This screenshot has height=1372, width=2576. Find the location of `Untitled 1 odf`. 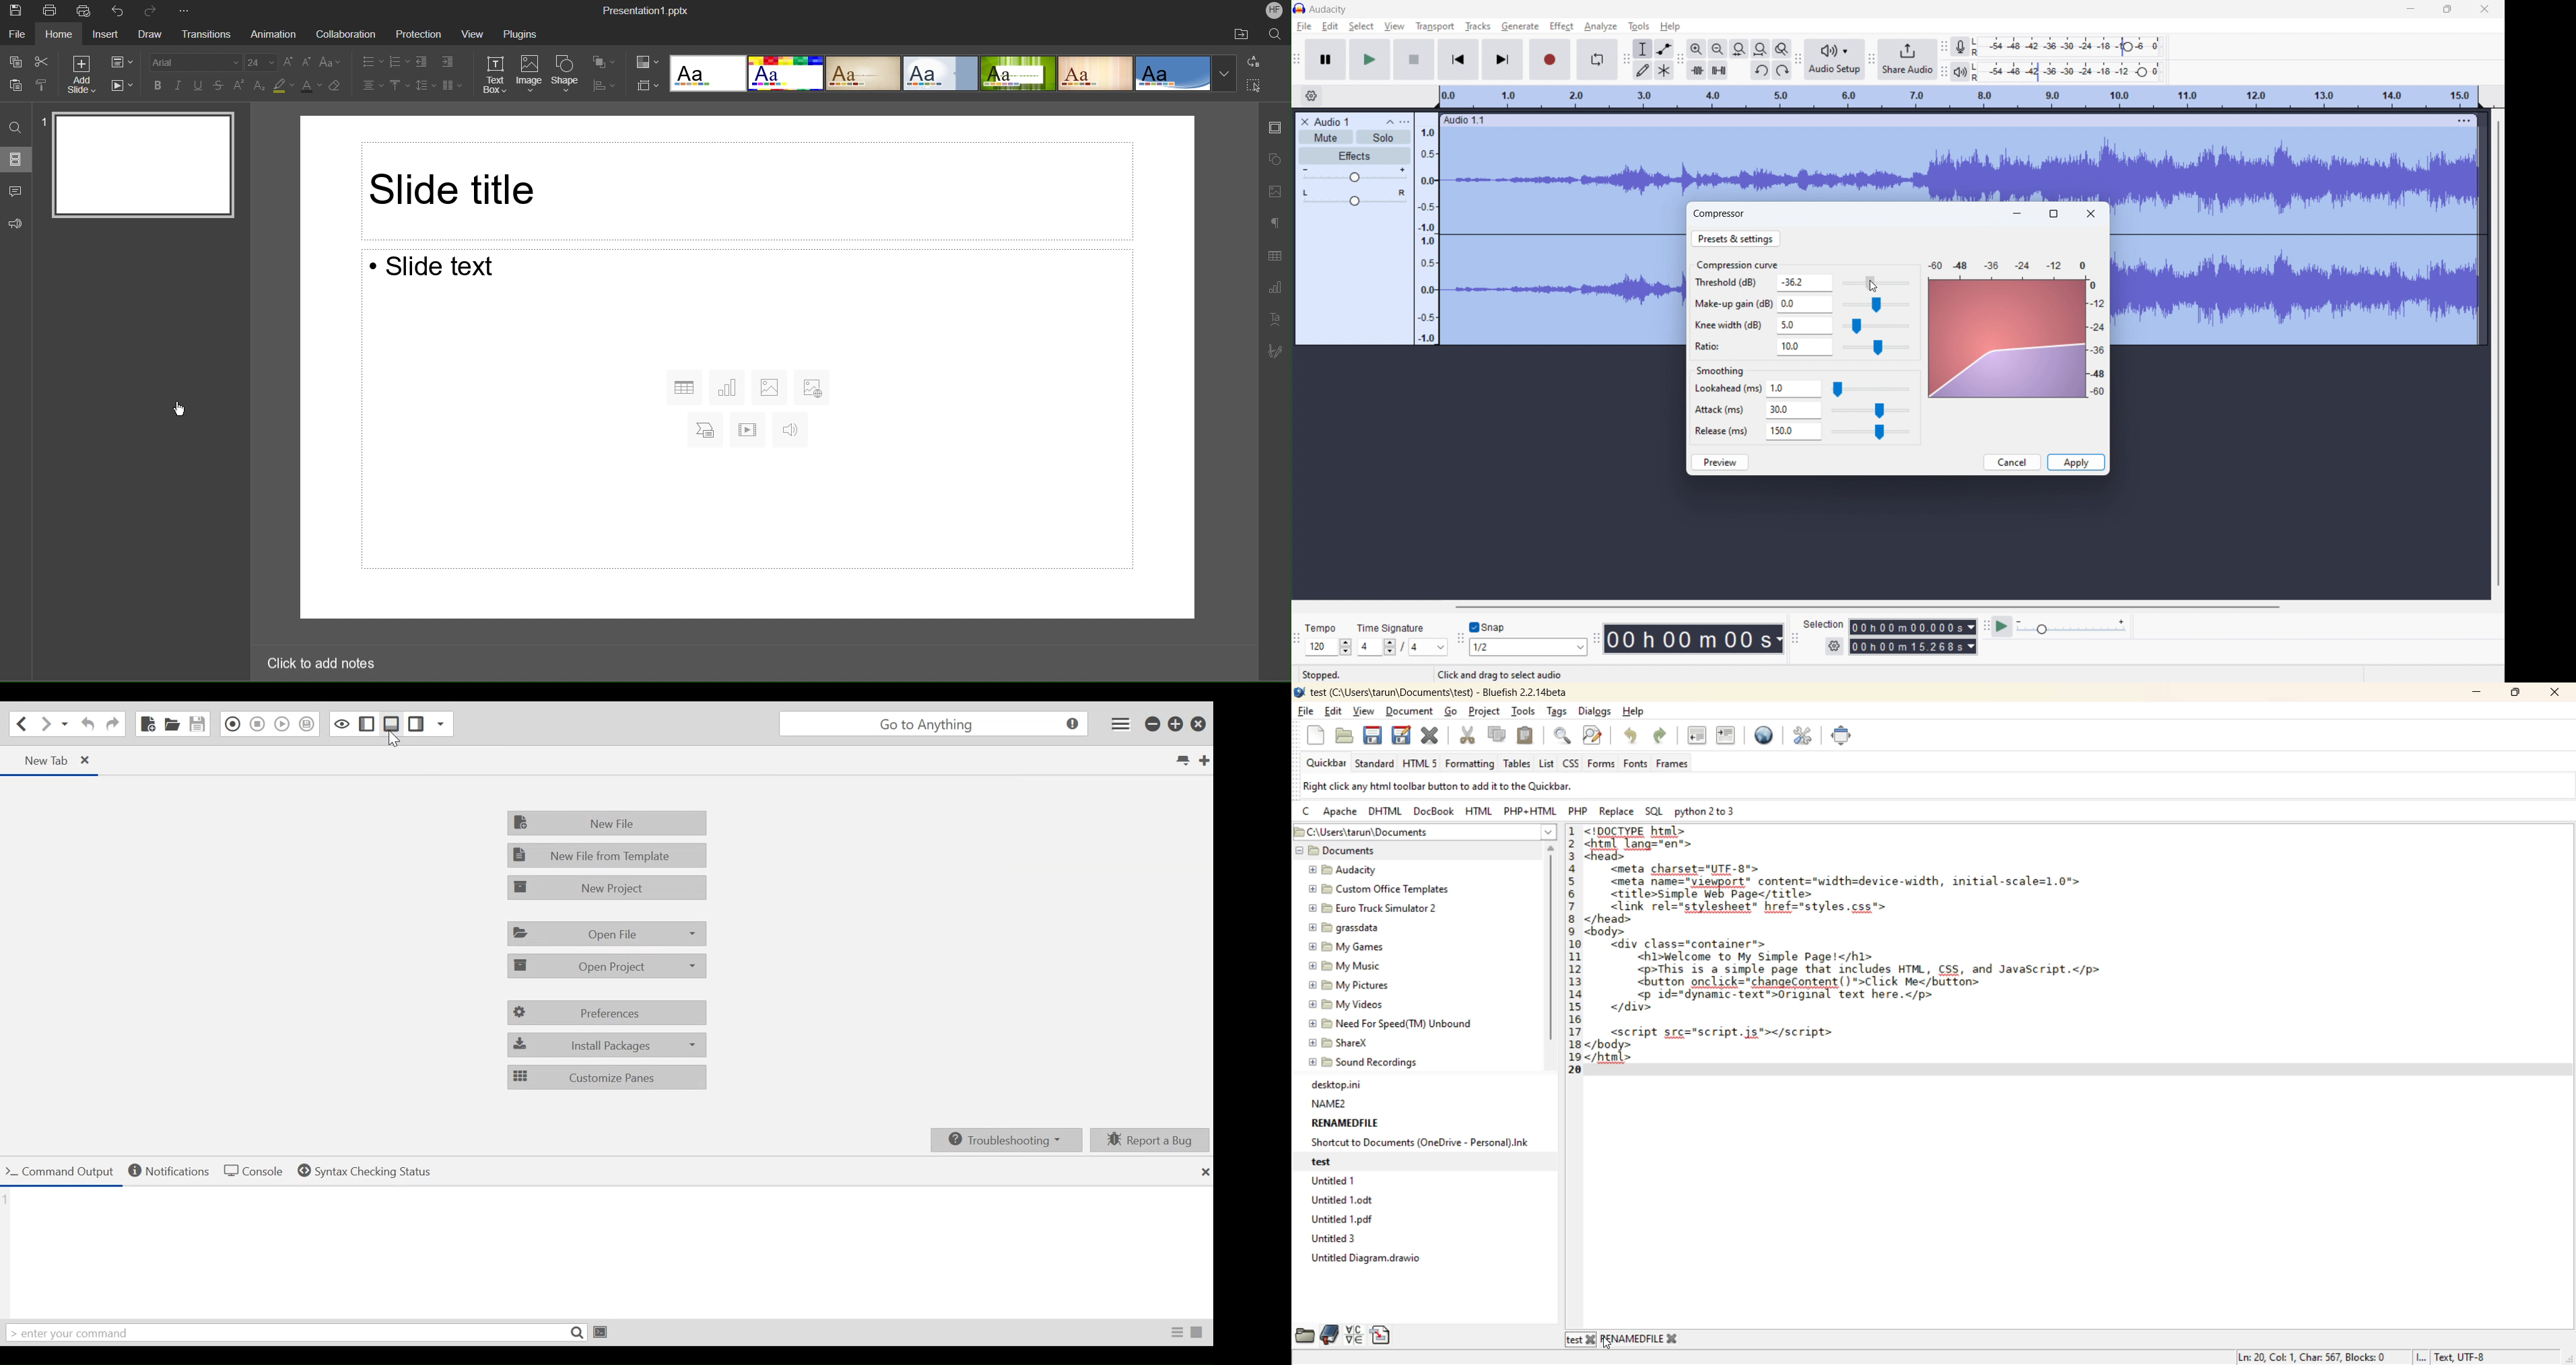

Untitled 1 odf is located at coordinates (1347, 1216).